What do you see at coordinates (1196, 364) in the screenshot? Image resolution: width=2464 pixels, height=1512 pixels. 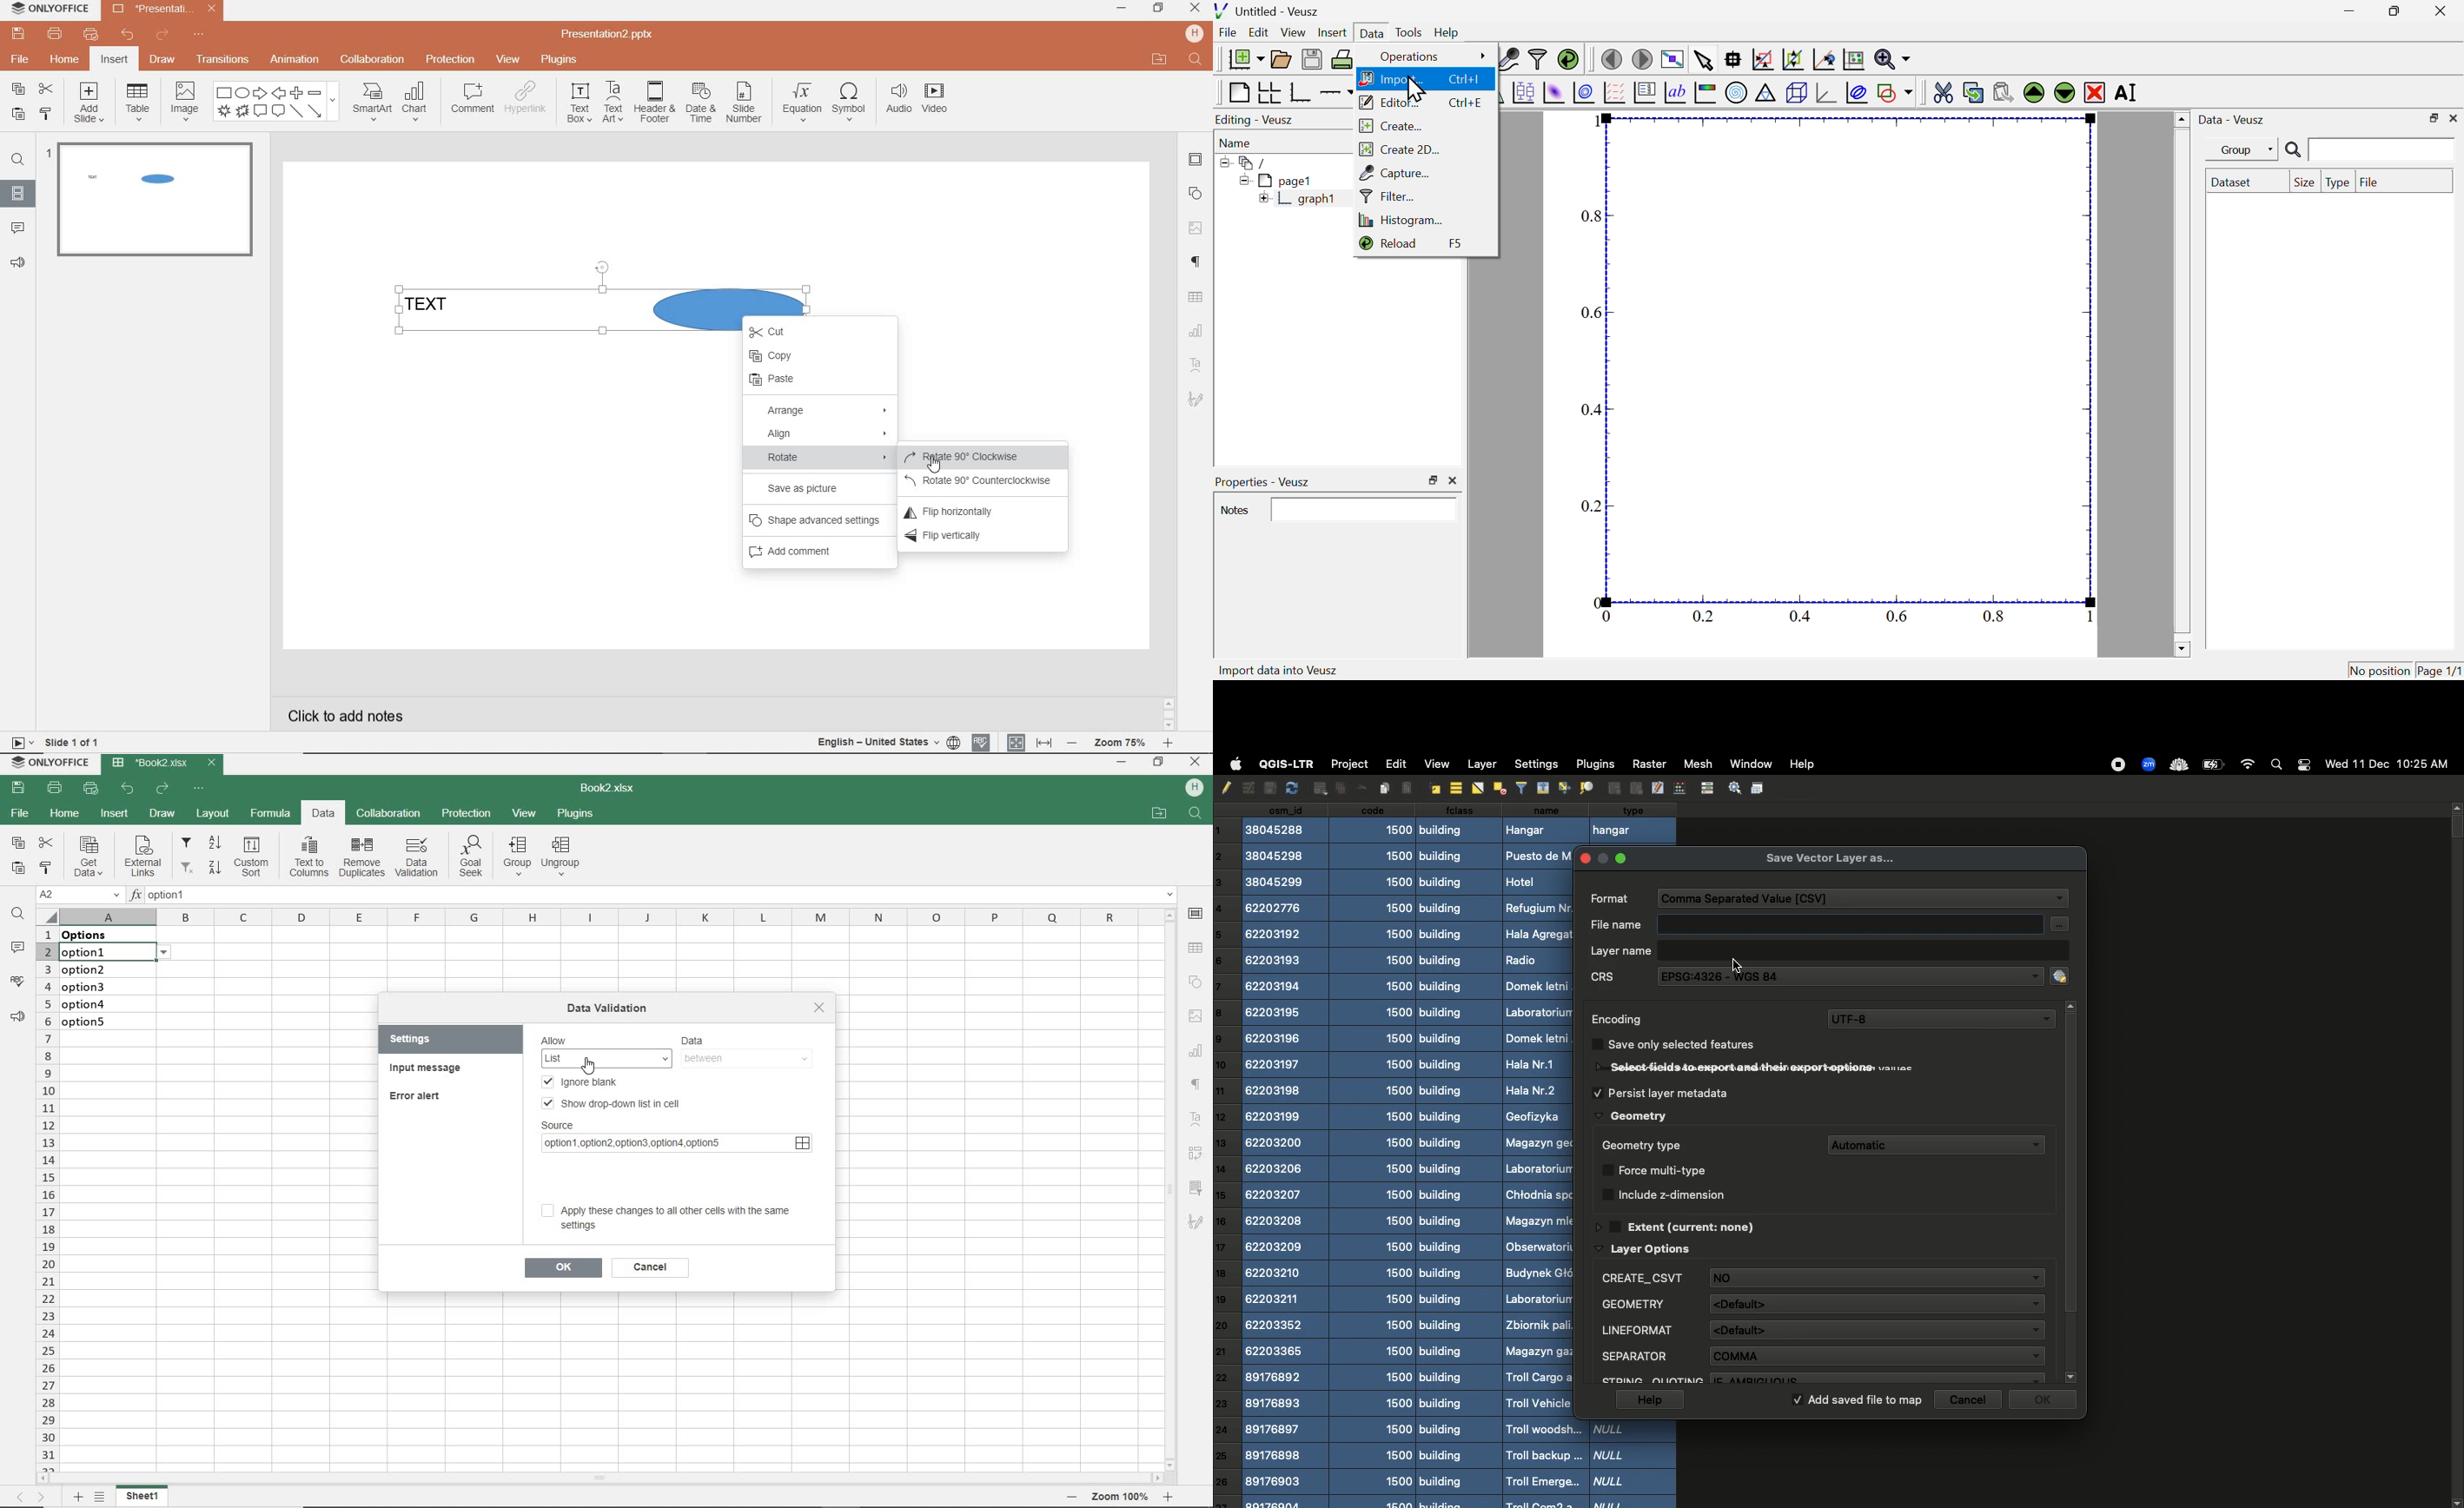 I see `Text Art` at bounding box center [1196, 364].